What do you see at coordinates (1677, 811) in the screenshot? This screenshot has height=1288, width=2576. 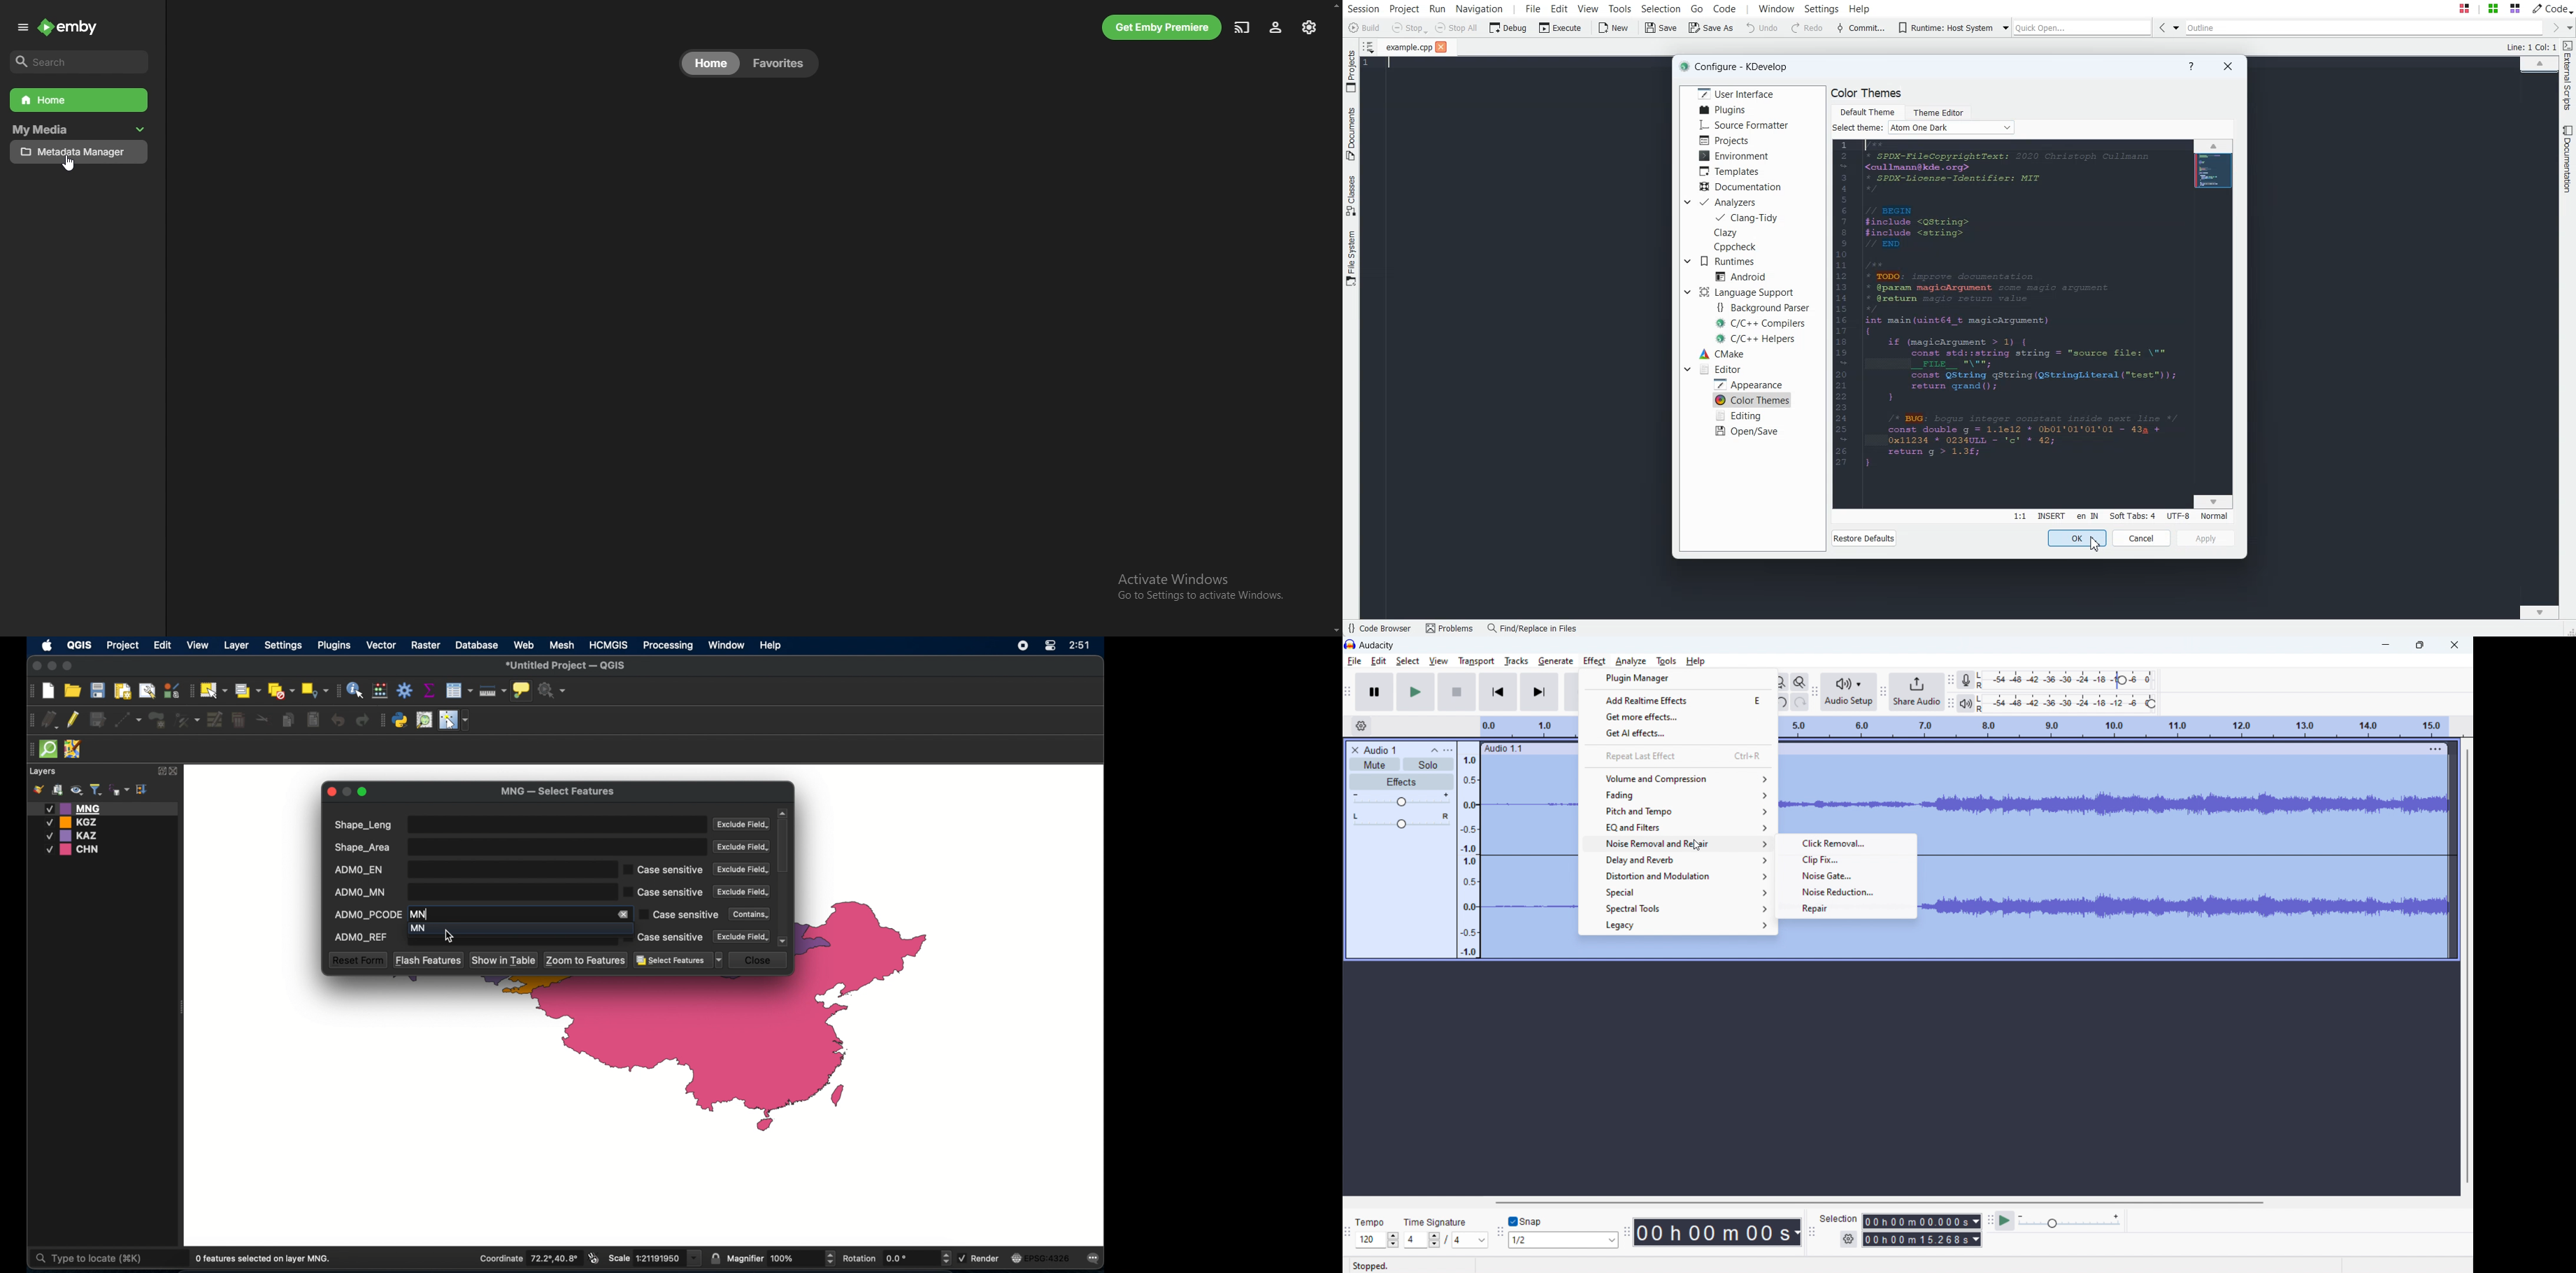 I see `pitch and tempo` at bounding box center [1677, 811].